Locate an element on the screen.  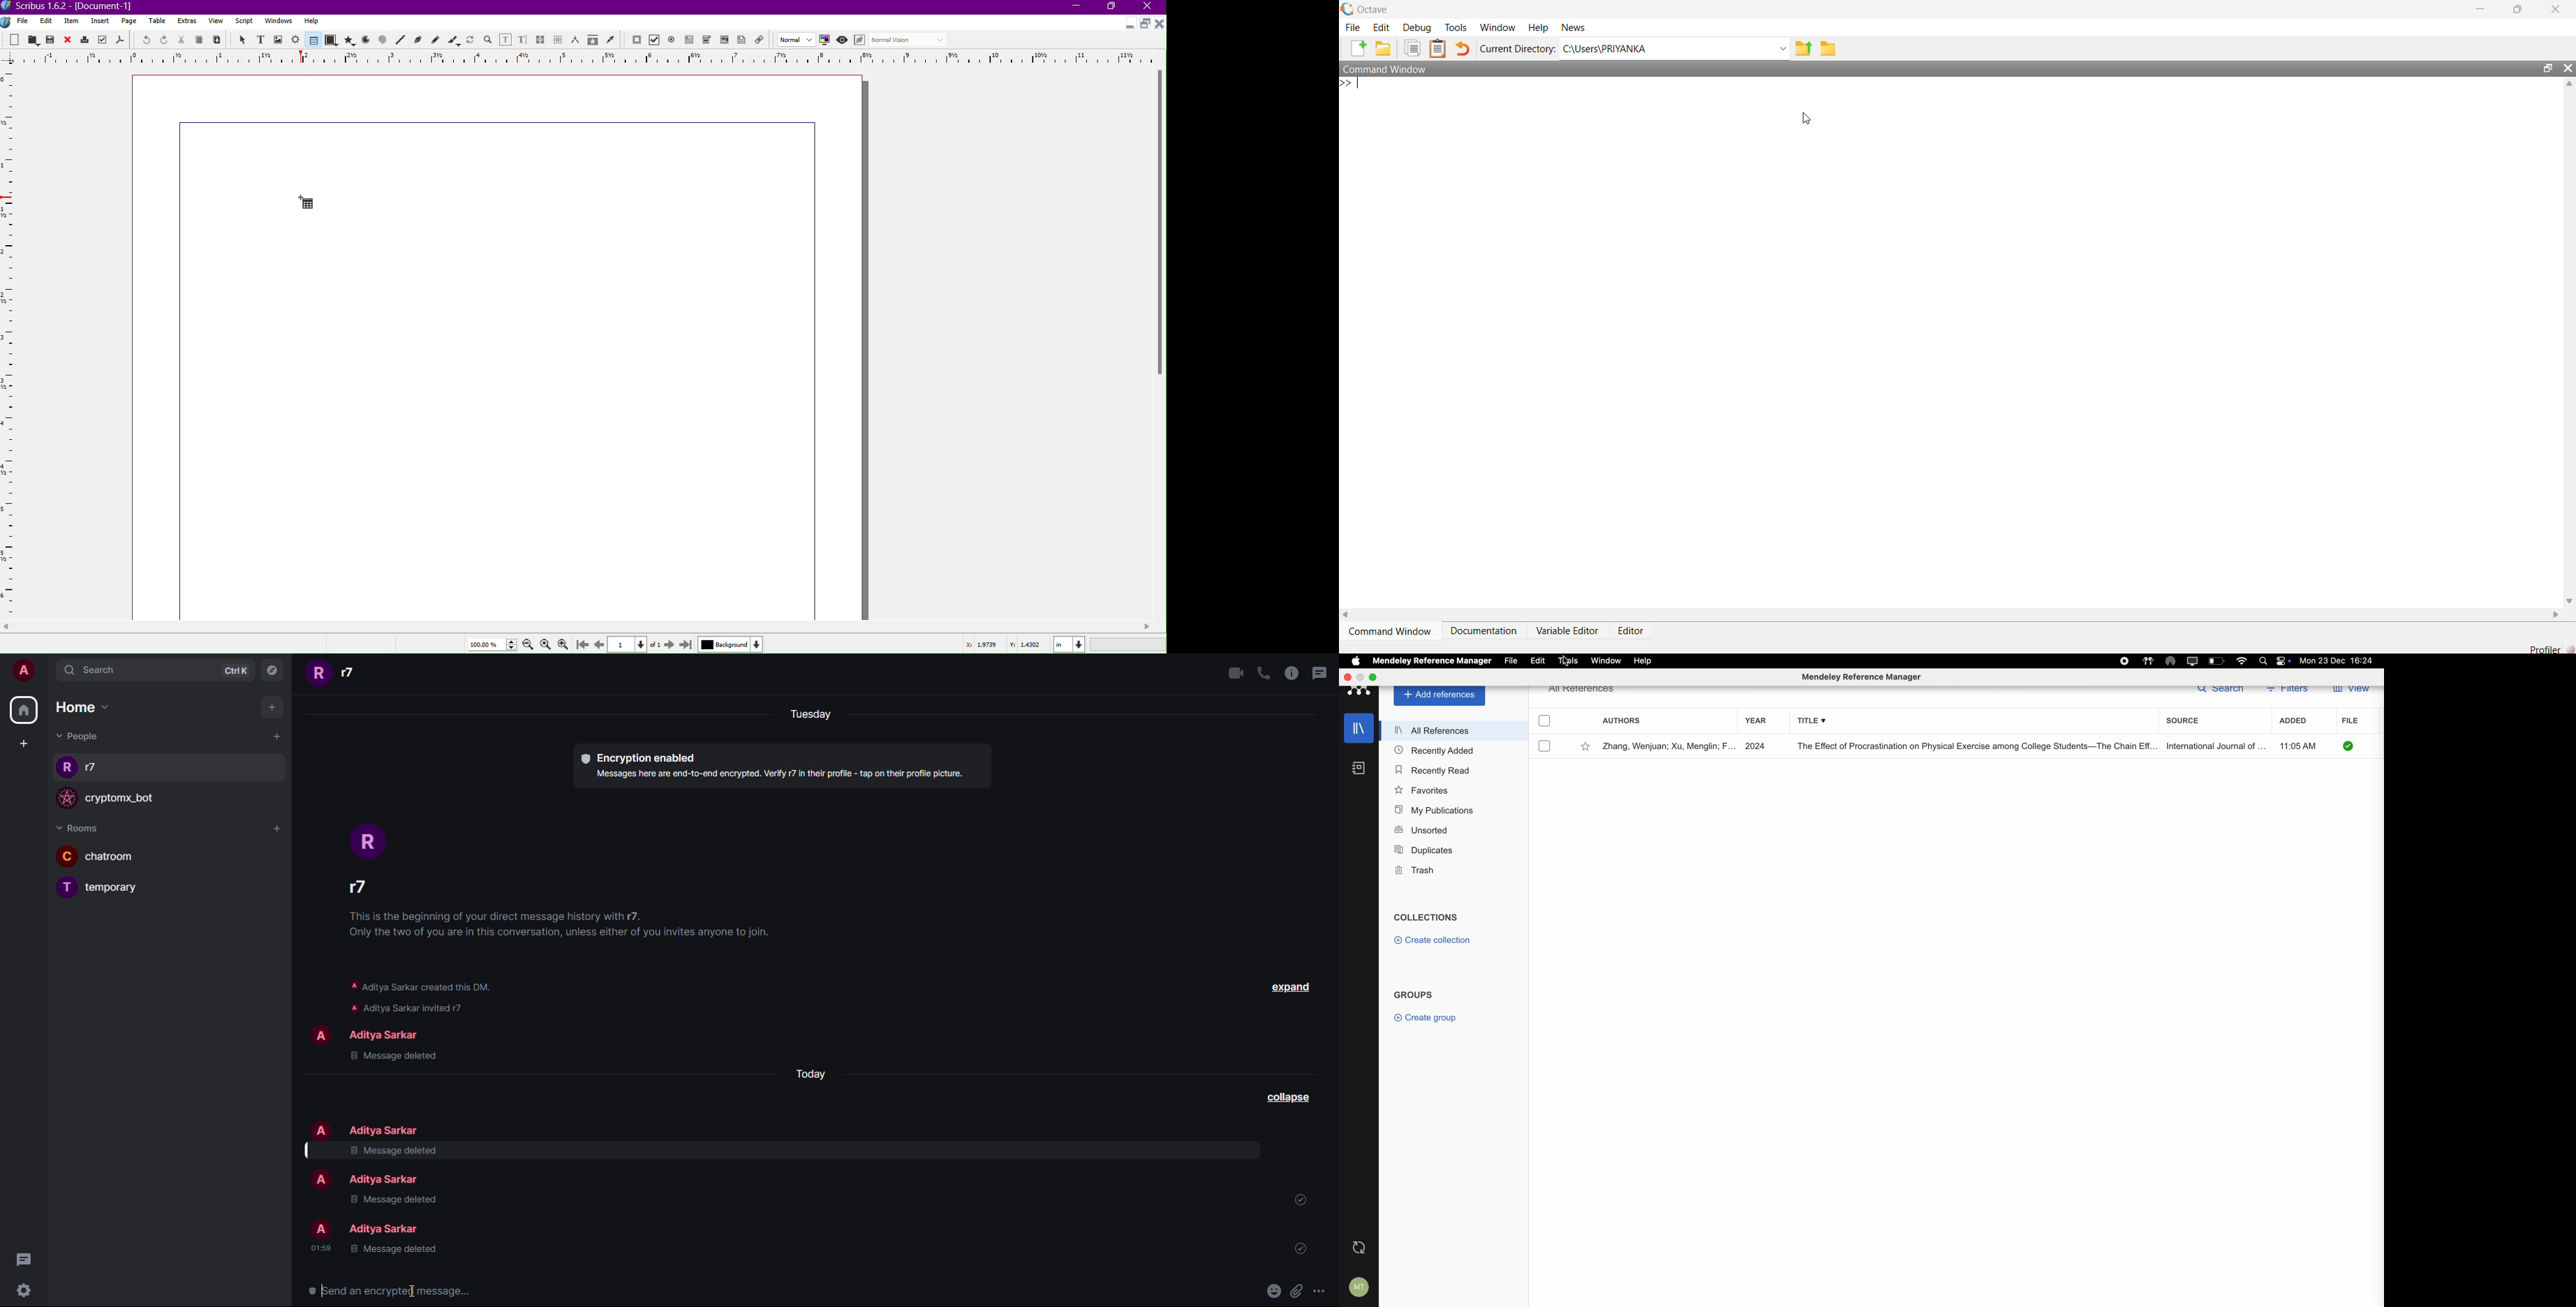
Zoom Out is located at coordinates (526, 644).